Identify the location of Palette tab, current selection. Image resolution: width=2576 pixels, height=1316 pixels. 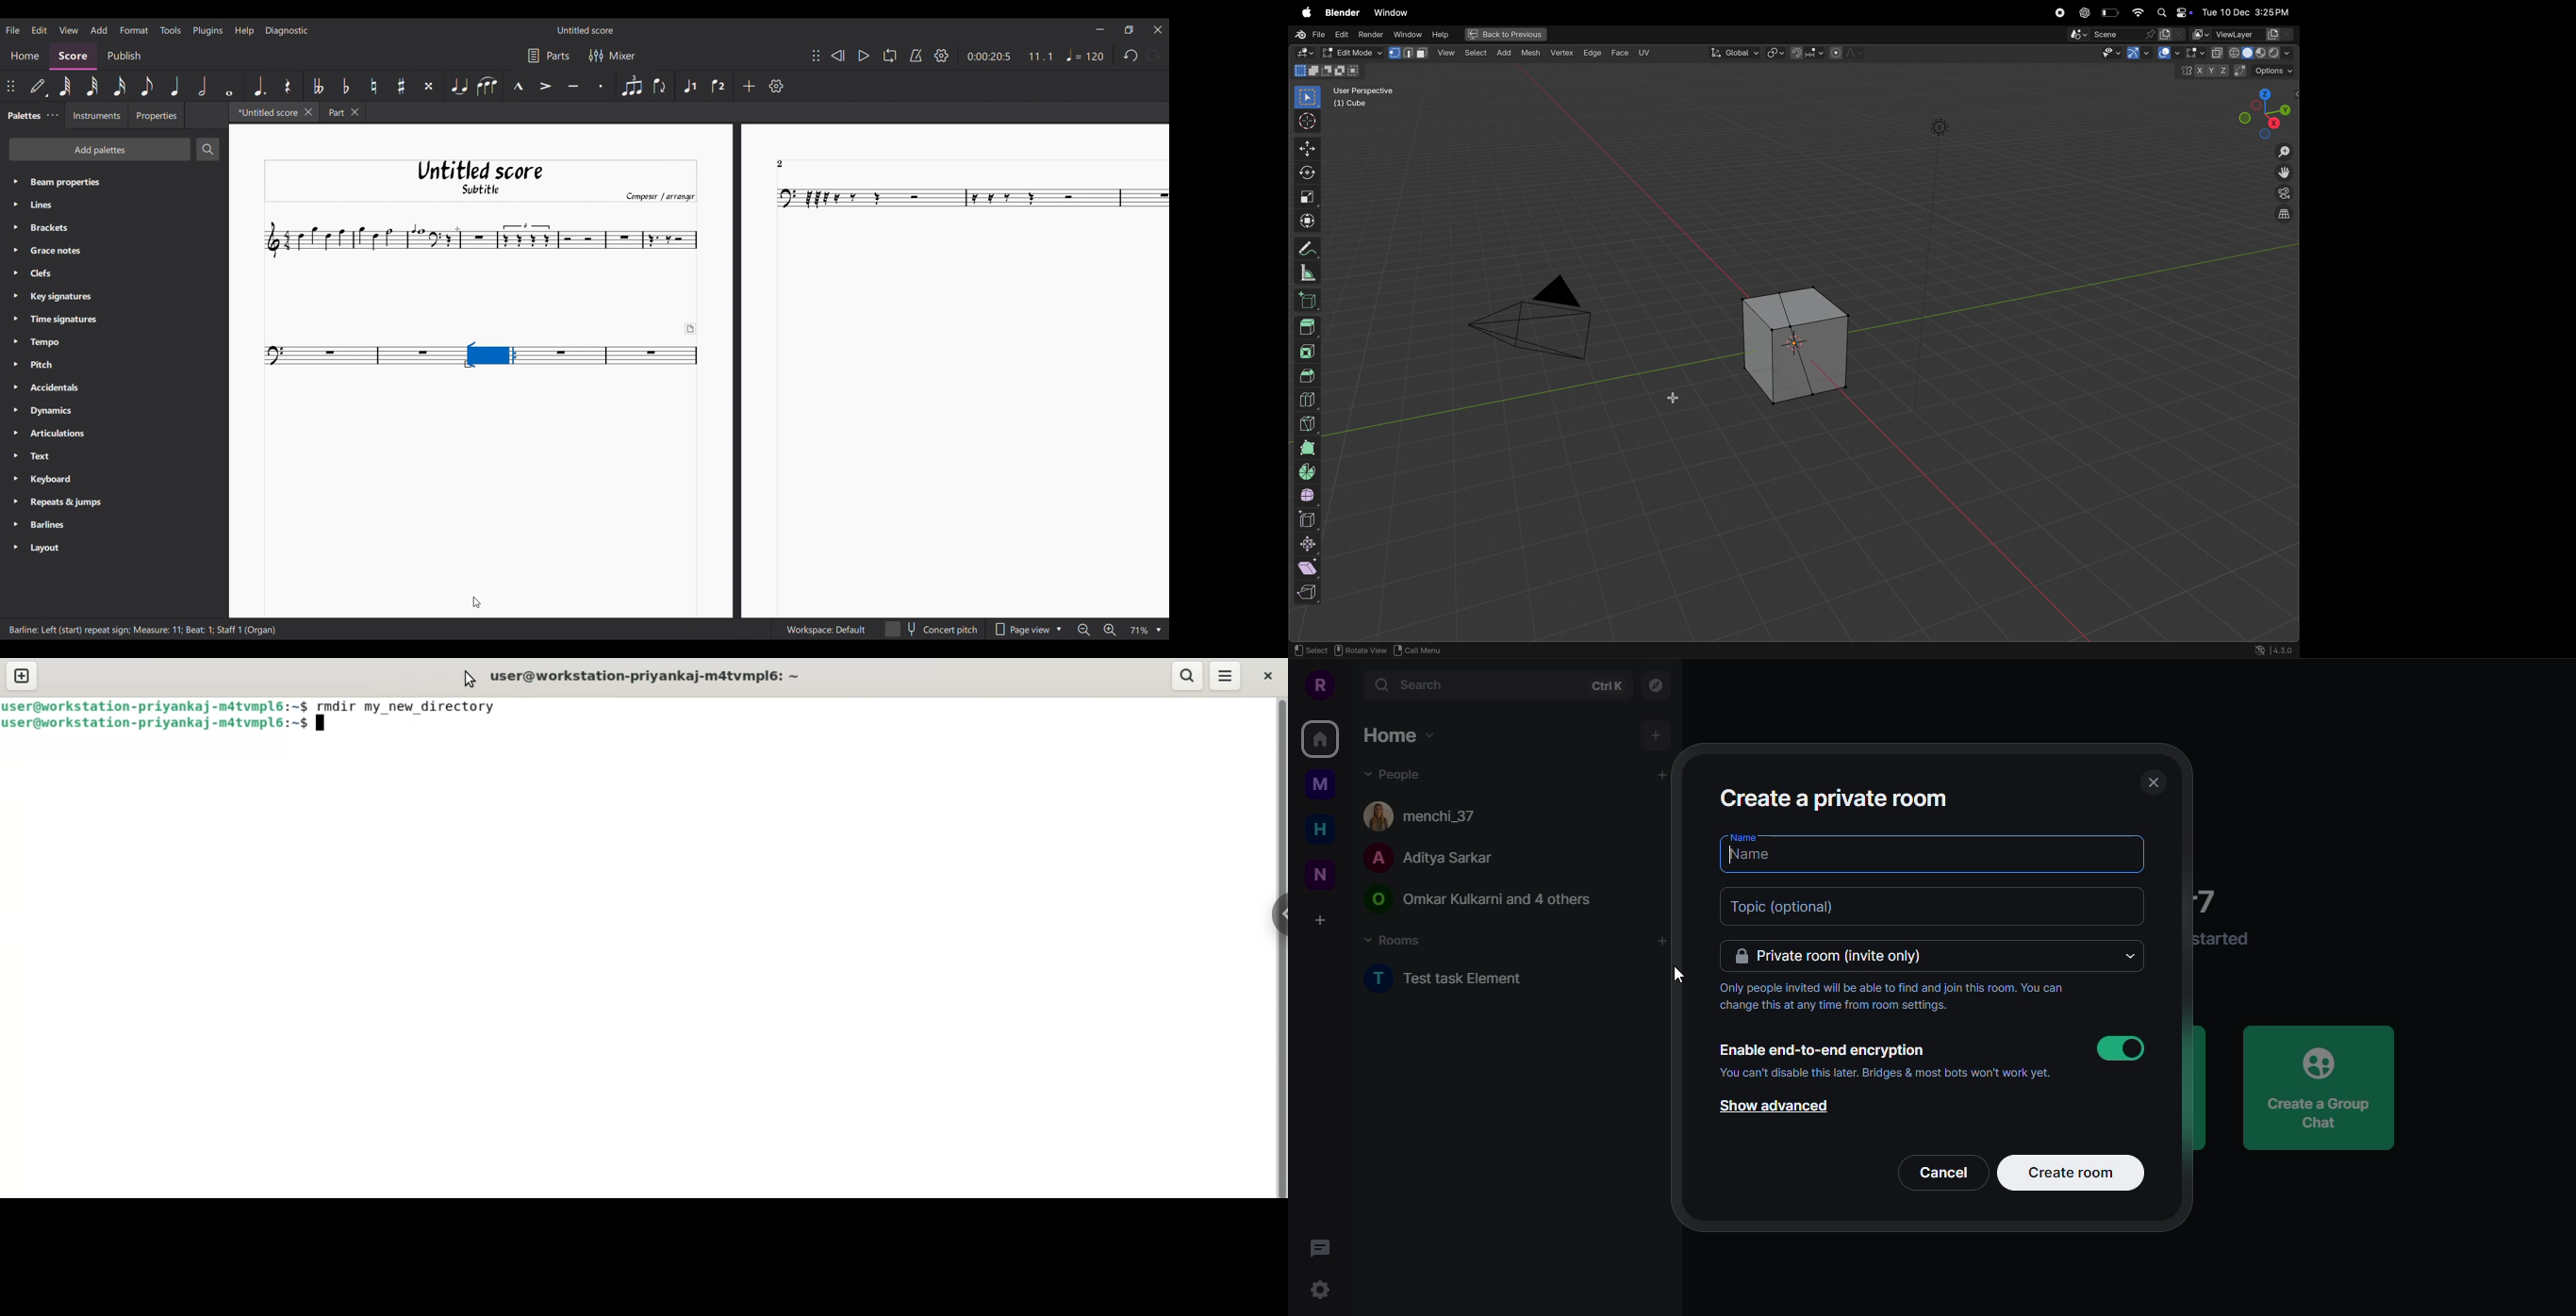
(21, 116).